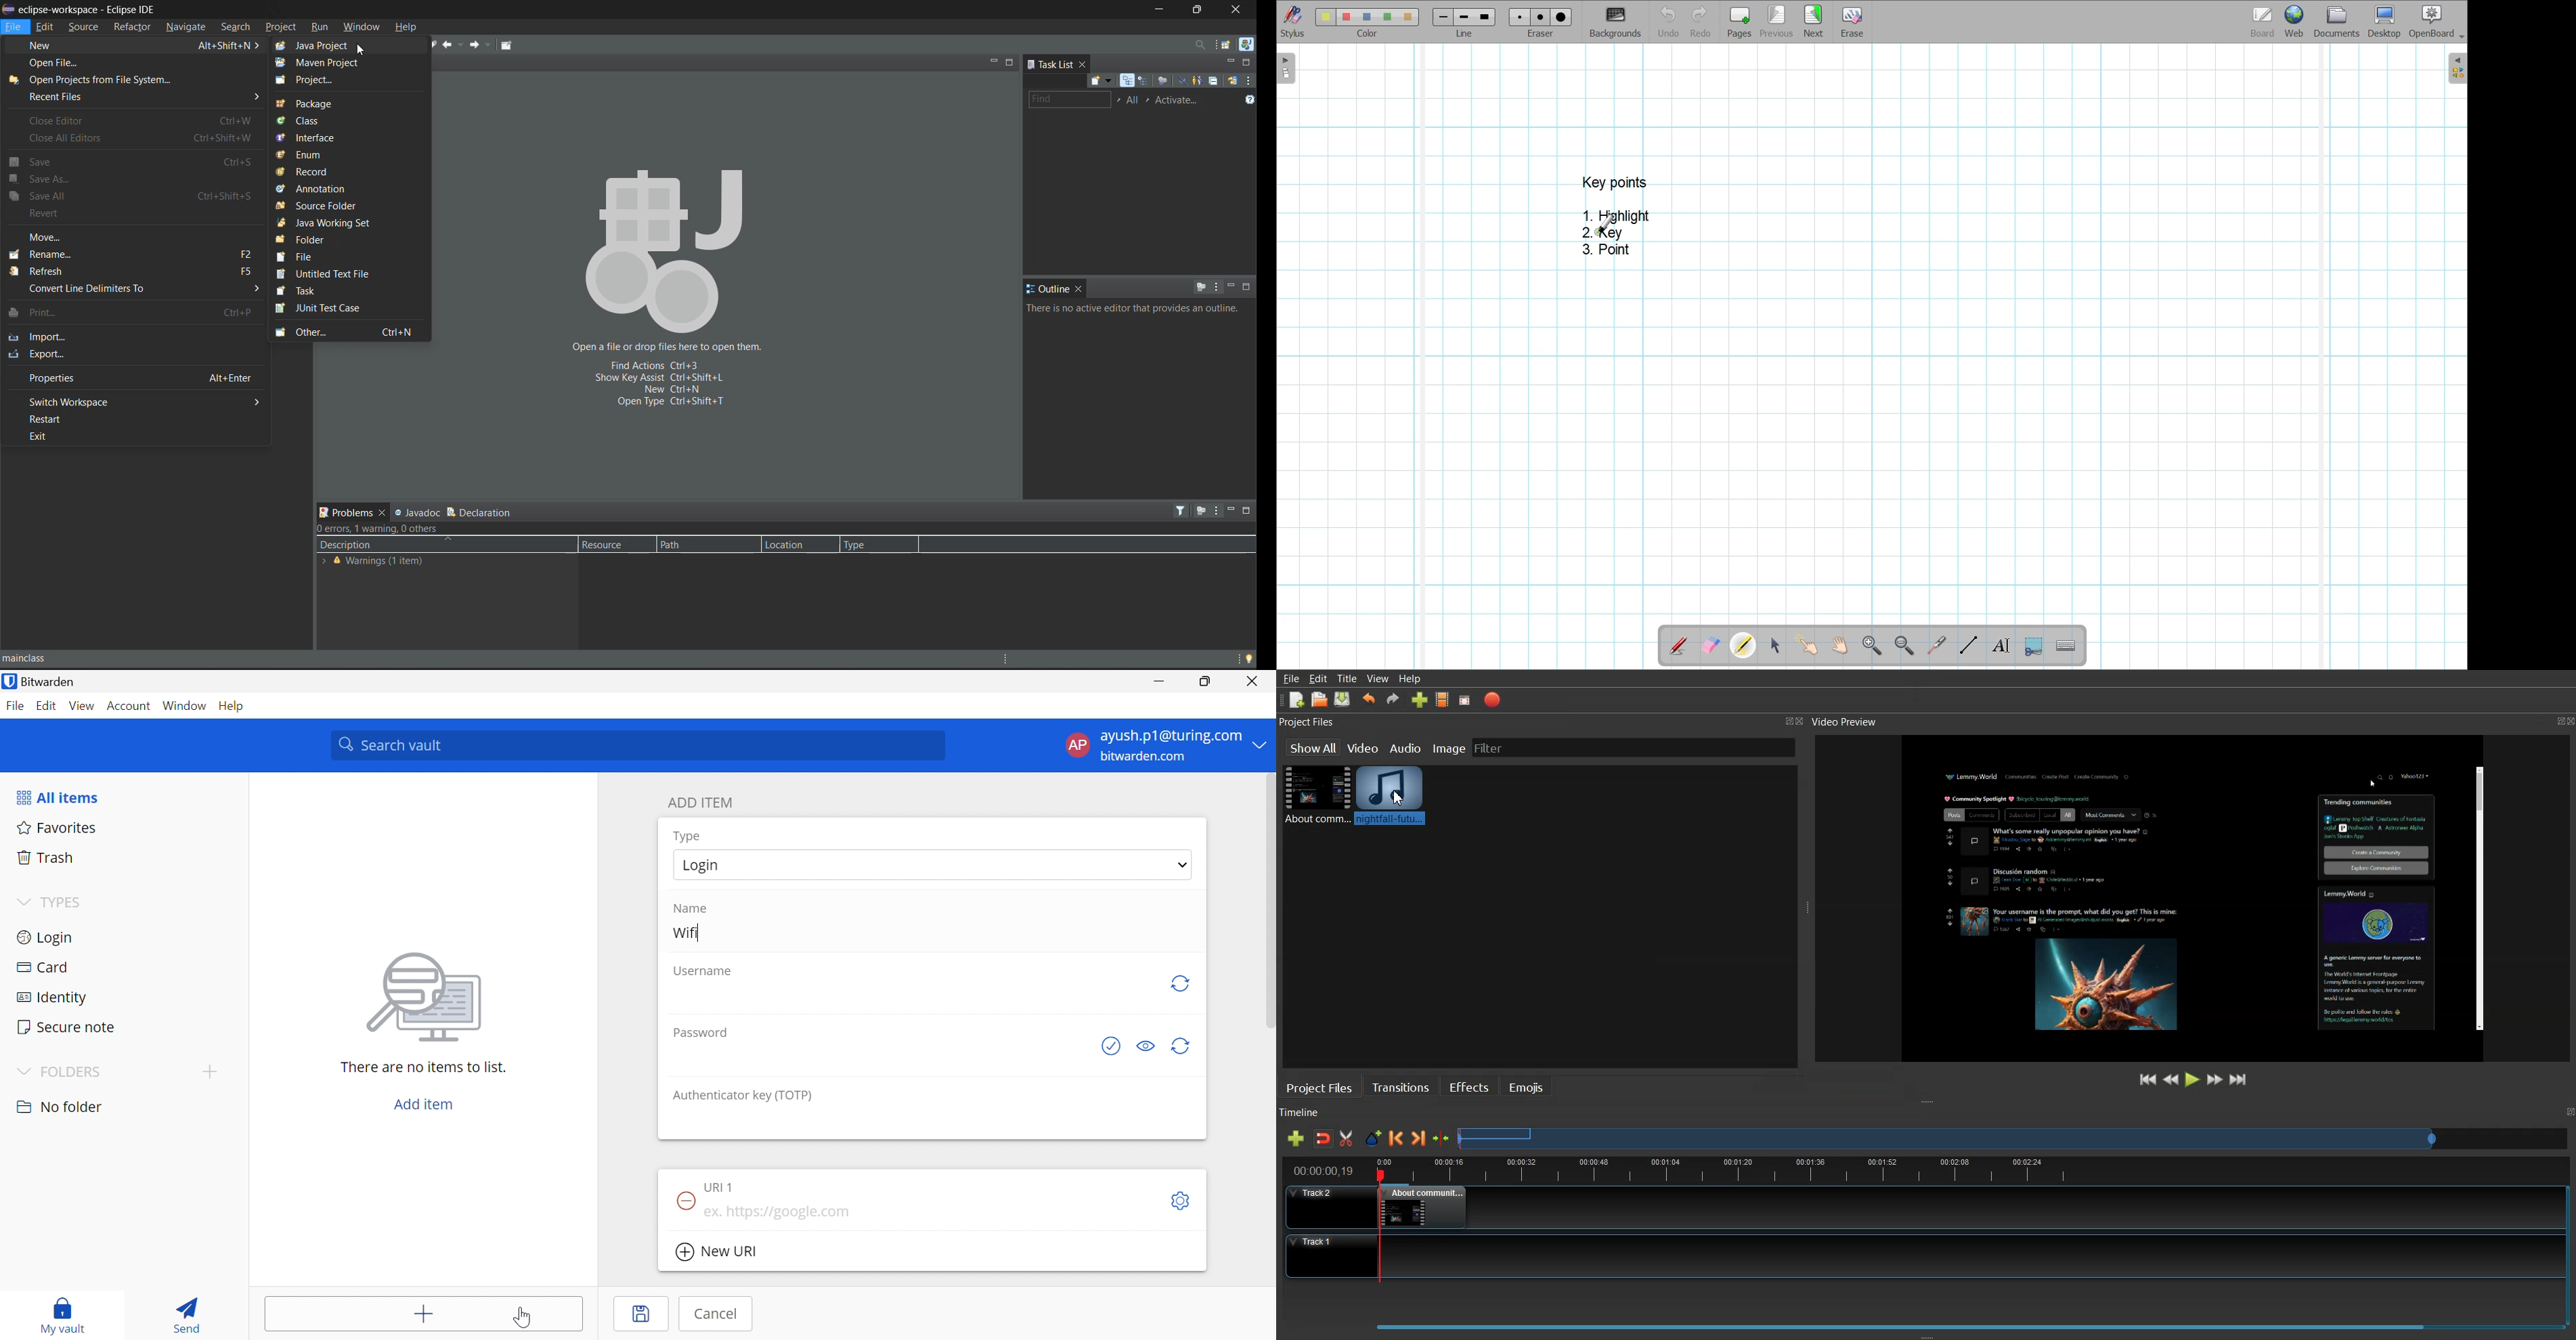  I want to click on Show all, so click(1312, 747).